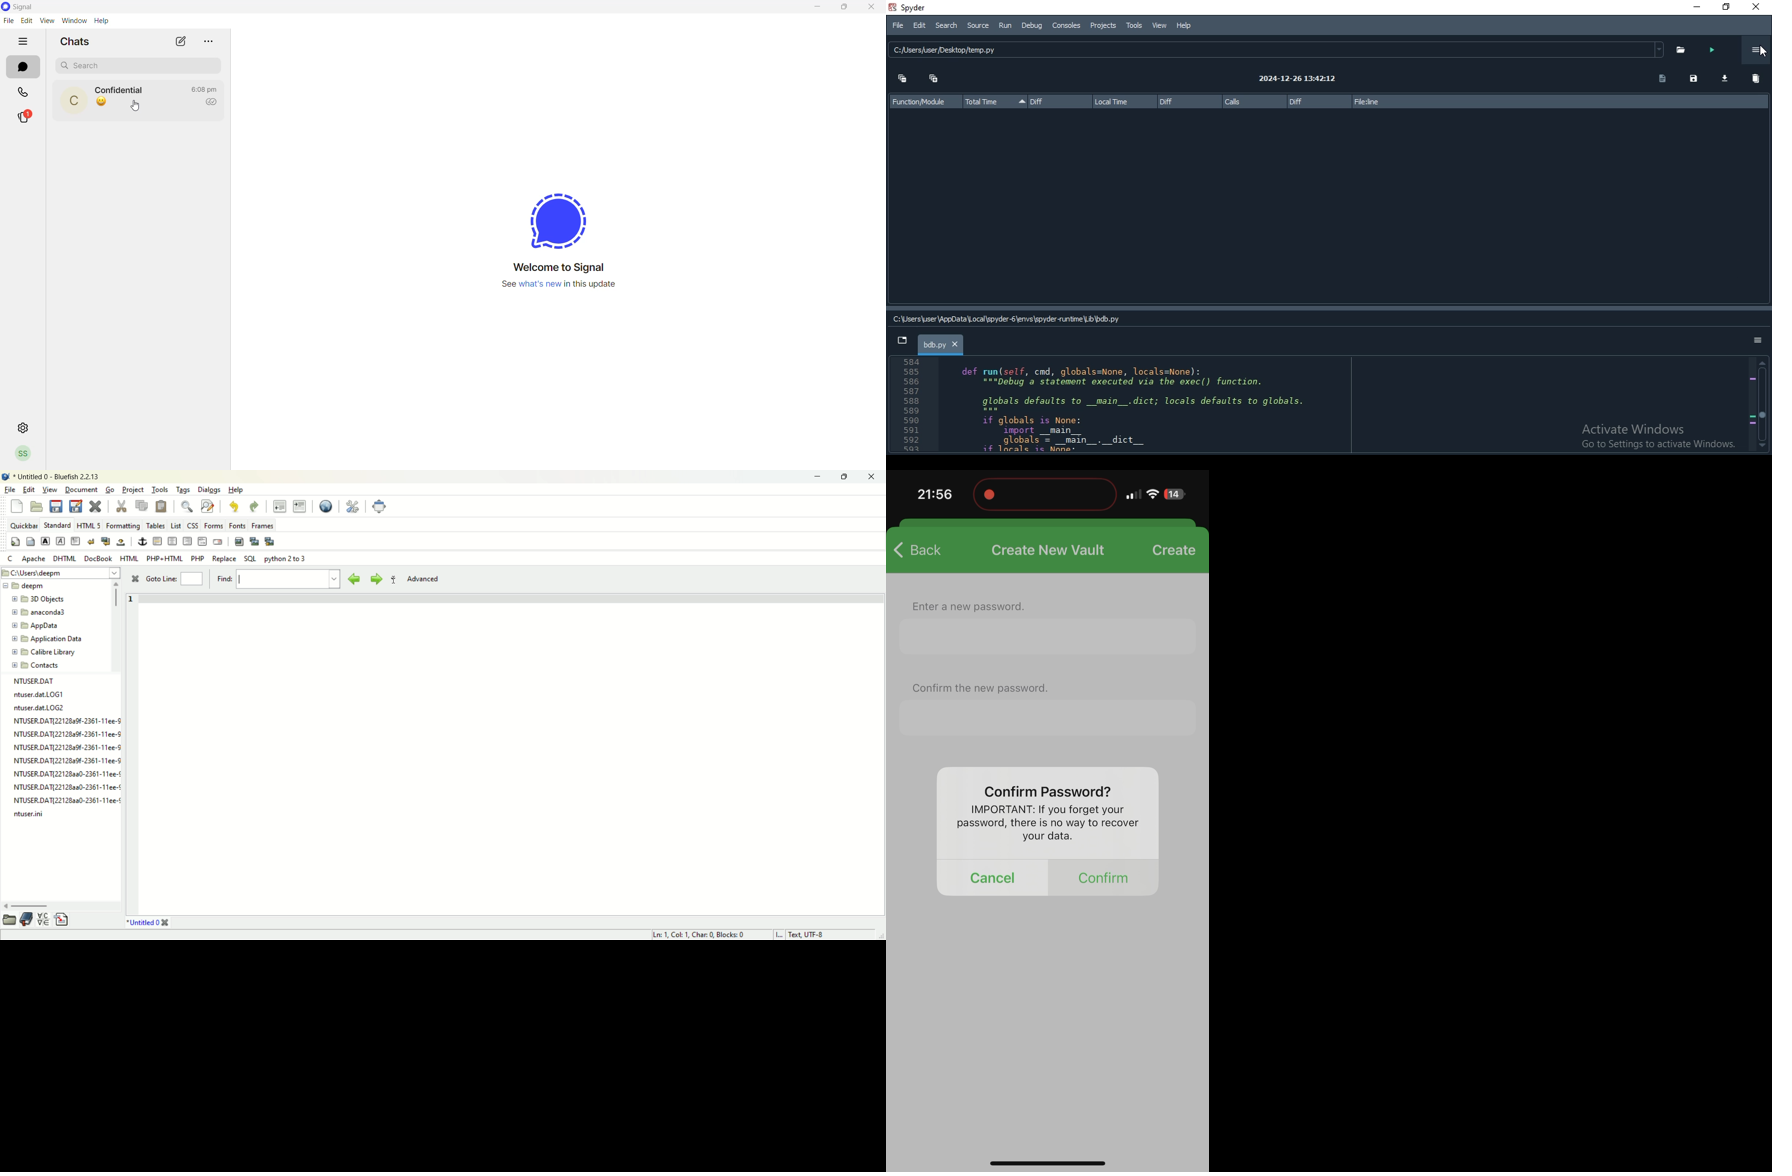  What do you see at coordinates (120, 89) in the screenshot?
I see `contact name` at bounding box center [120, 89].